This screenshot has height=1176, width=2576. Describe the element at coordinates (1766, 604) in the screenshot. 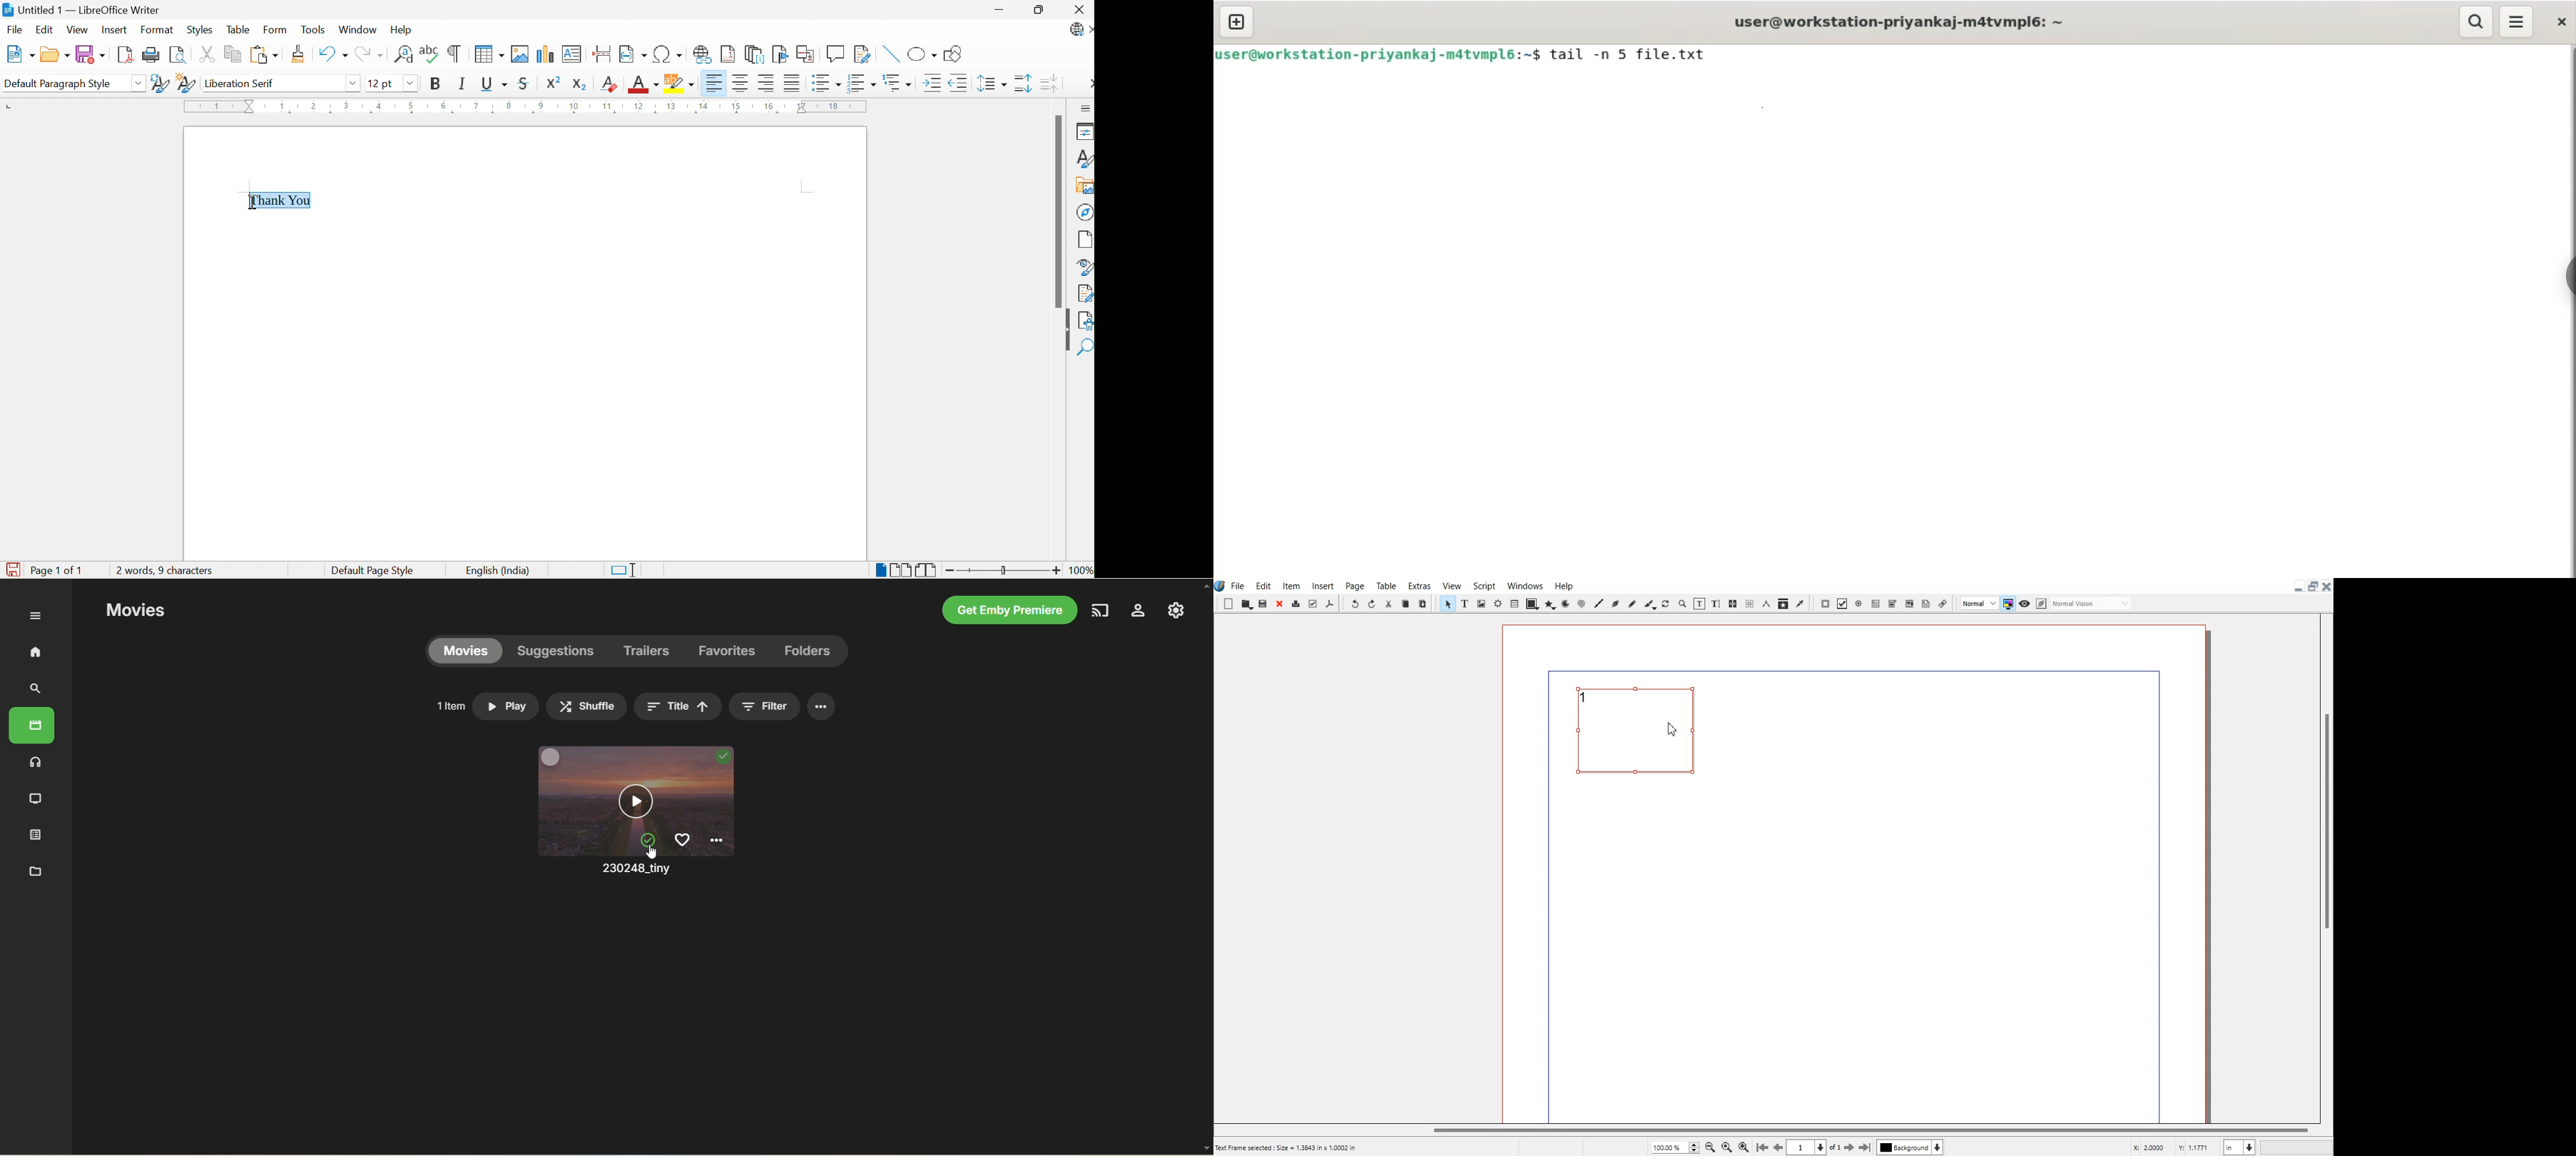

I see `Measurement` at that location.